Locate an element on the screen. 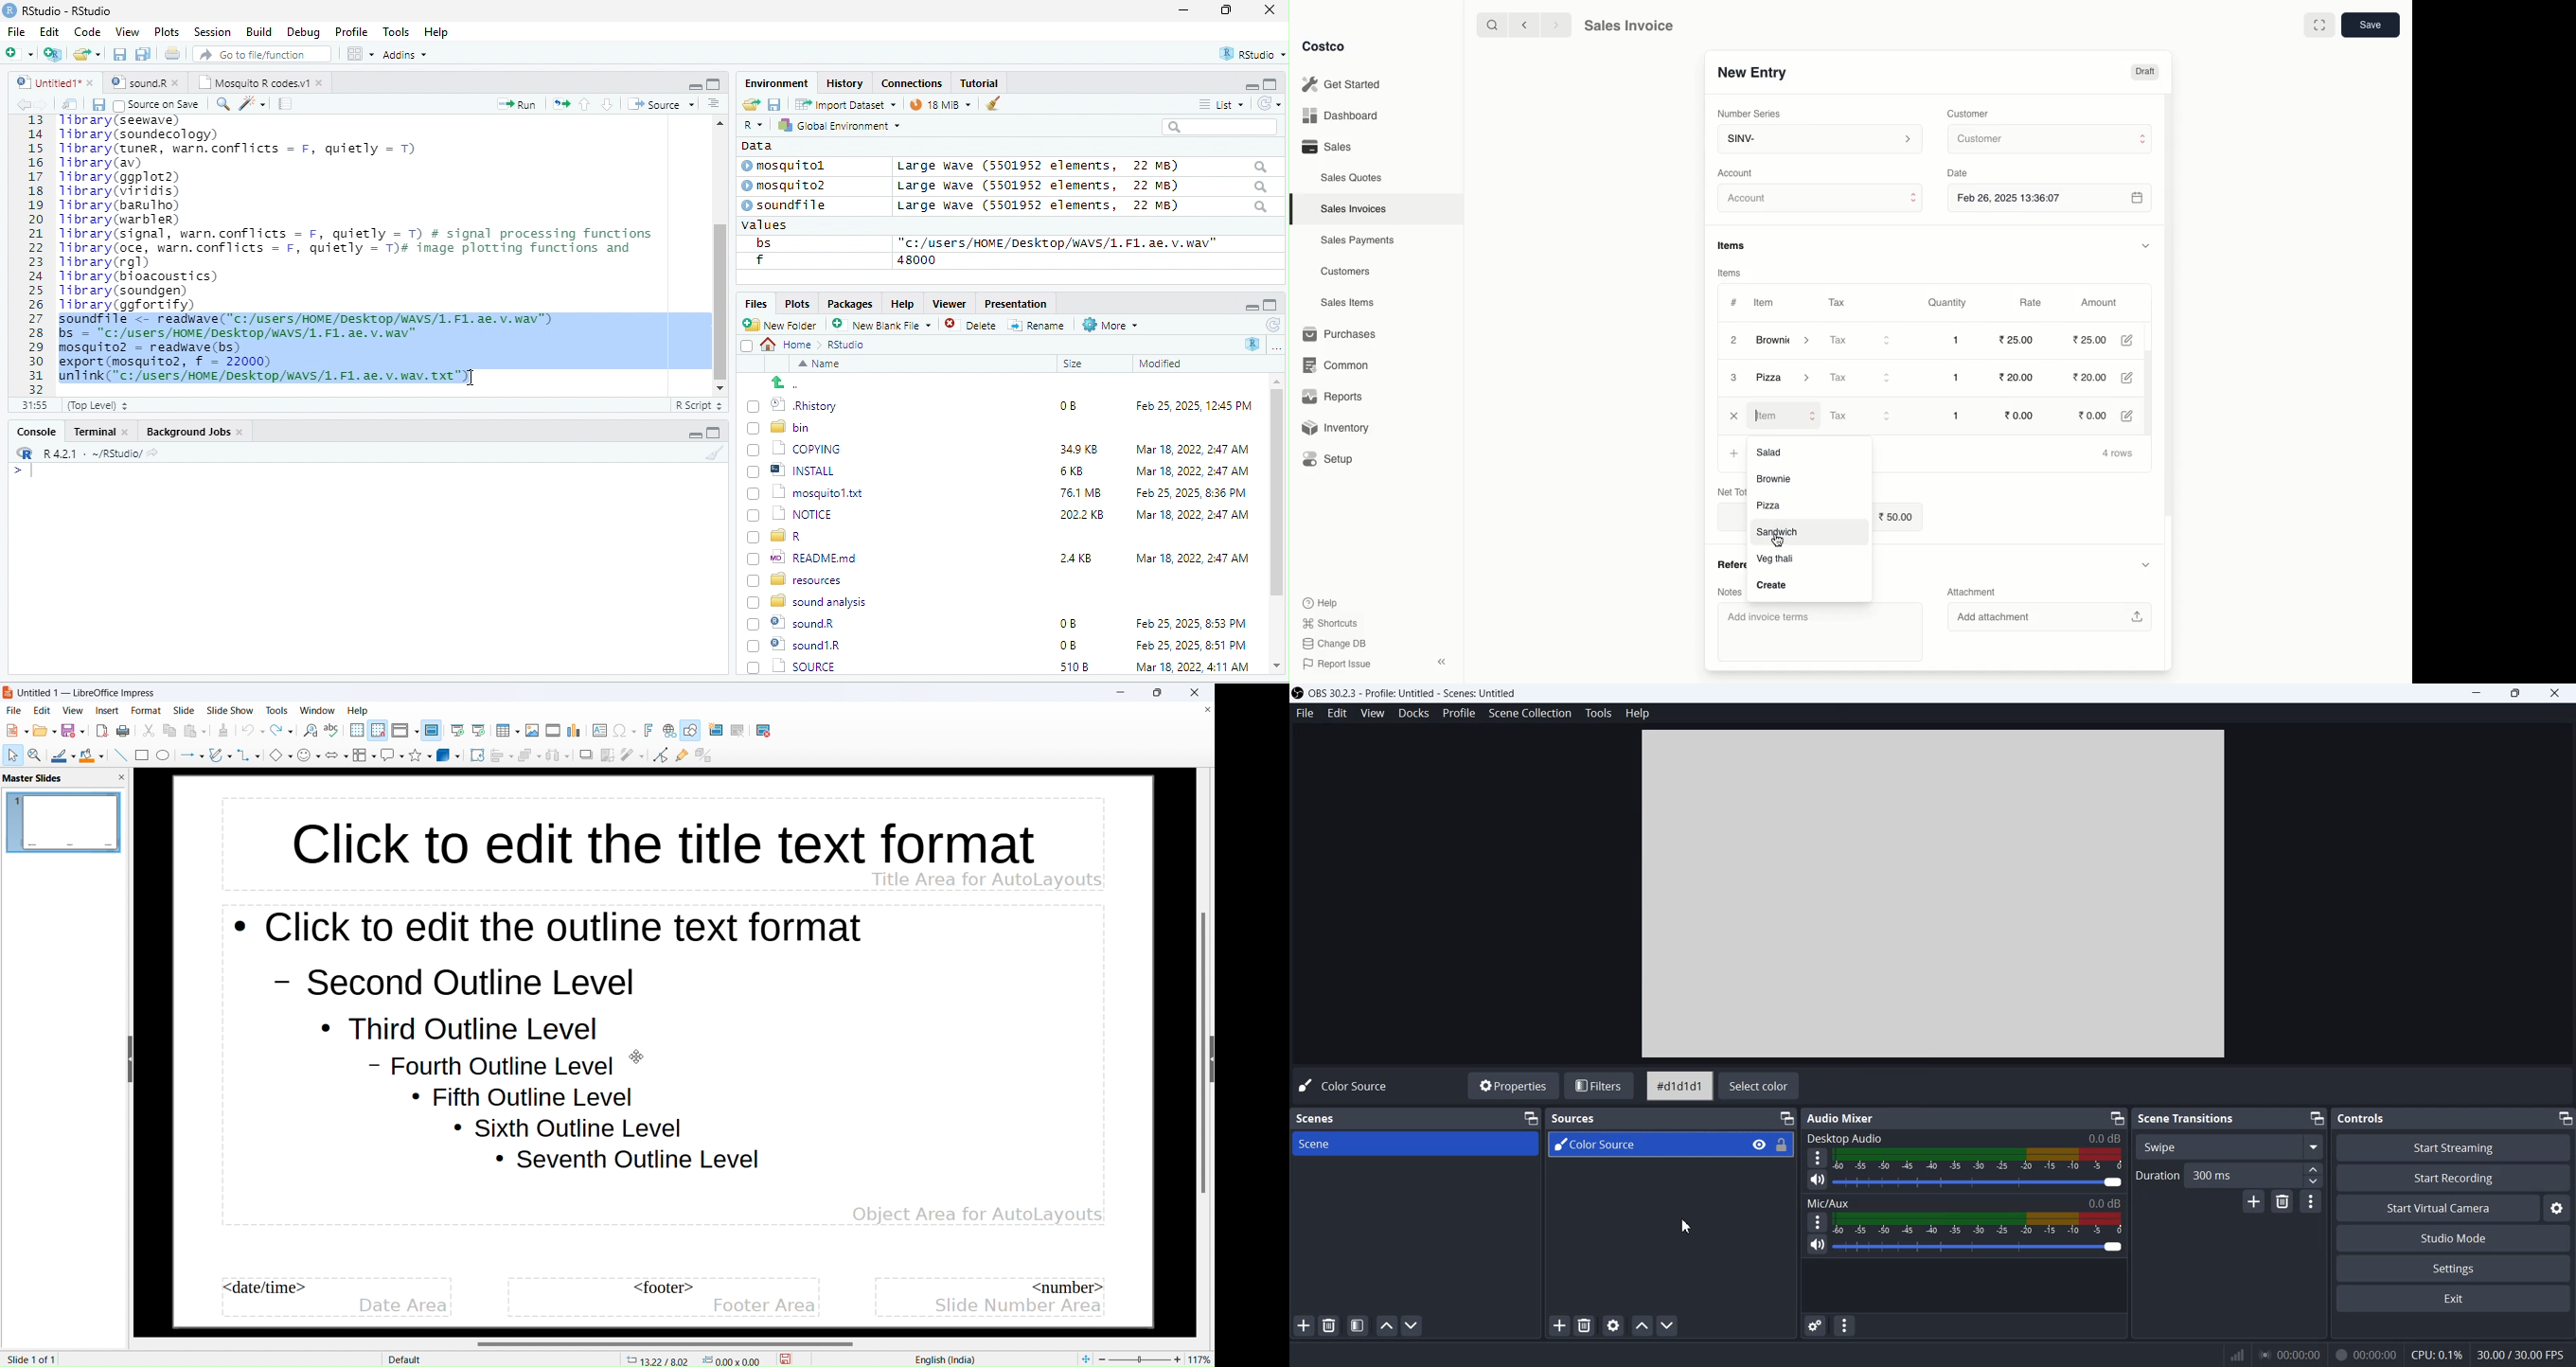 This screenshot has height=1372, width=2576. 25.00 is located at coordinates (2016, 340).